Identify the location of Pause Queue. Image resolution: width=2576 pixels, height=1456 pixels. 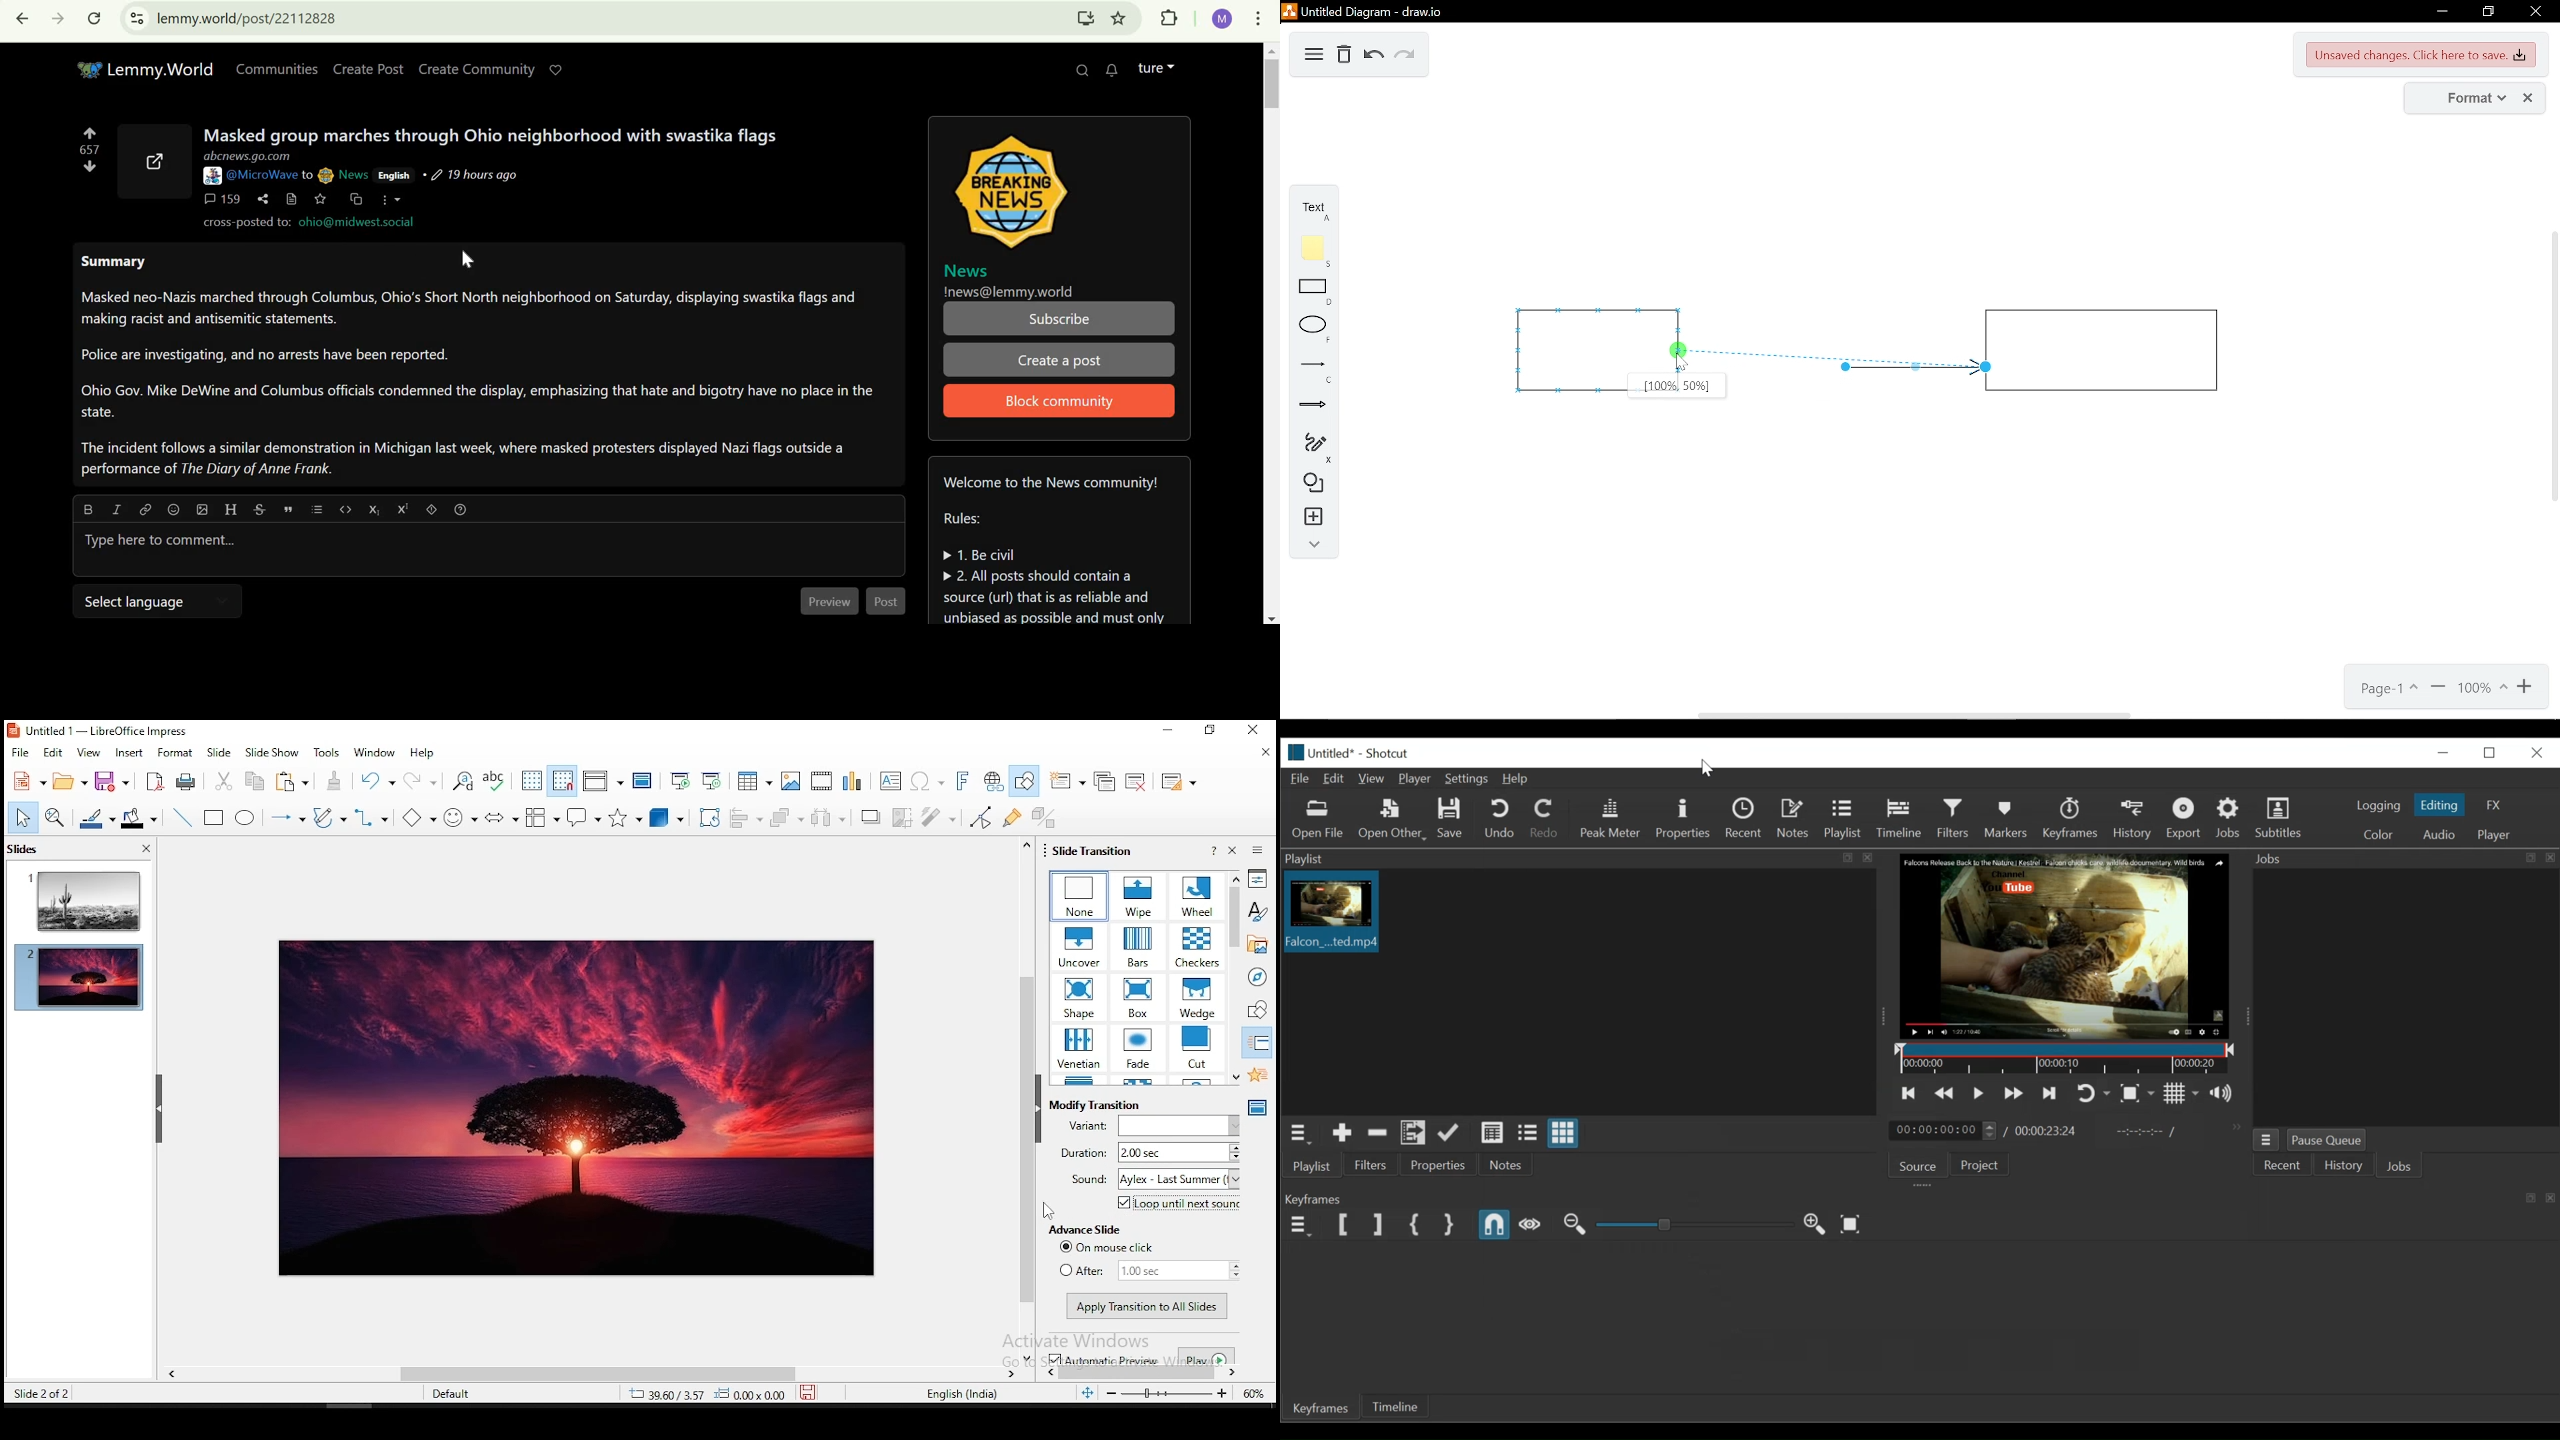
(2327, 1140).